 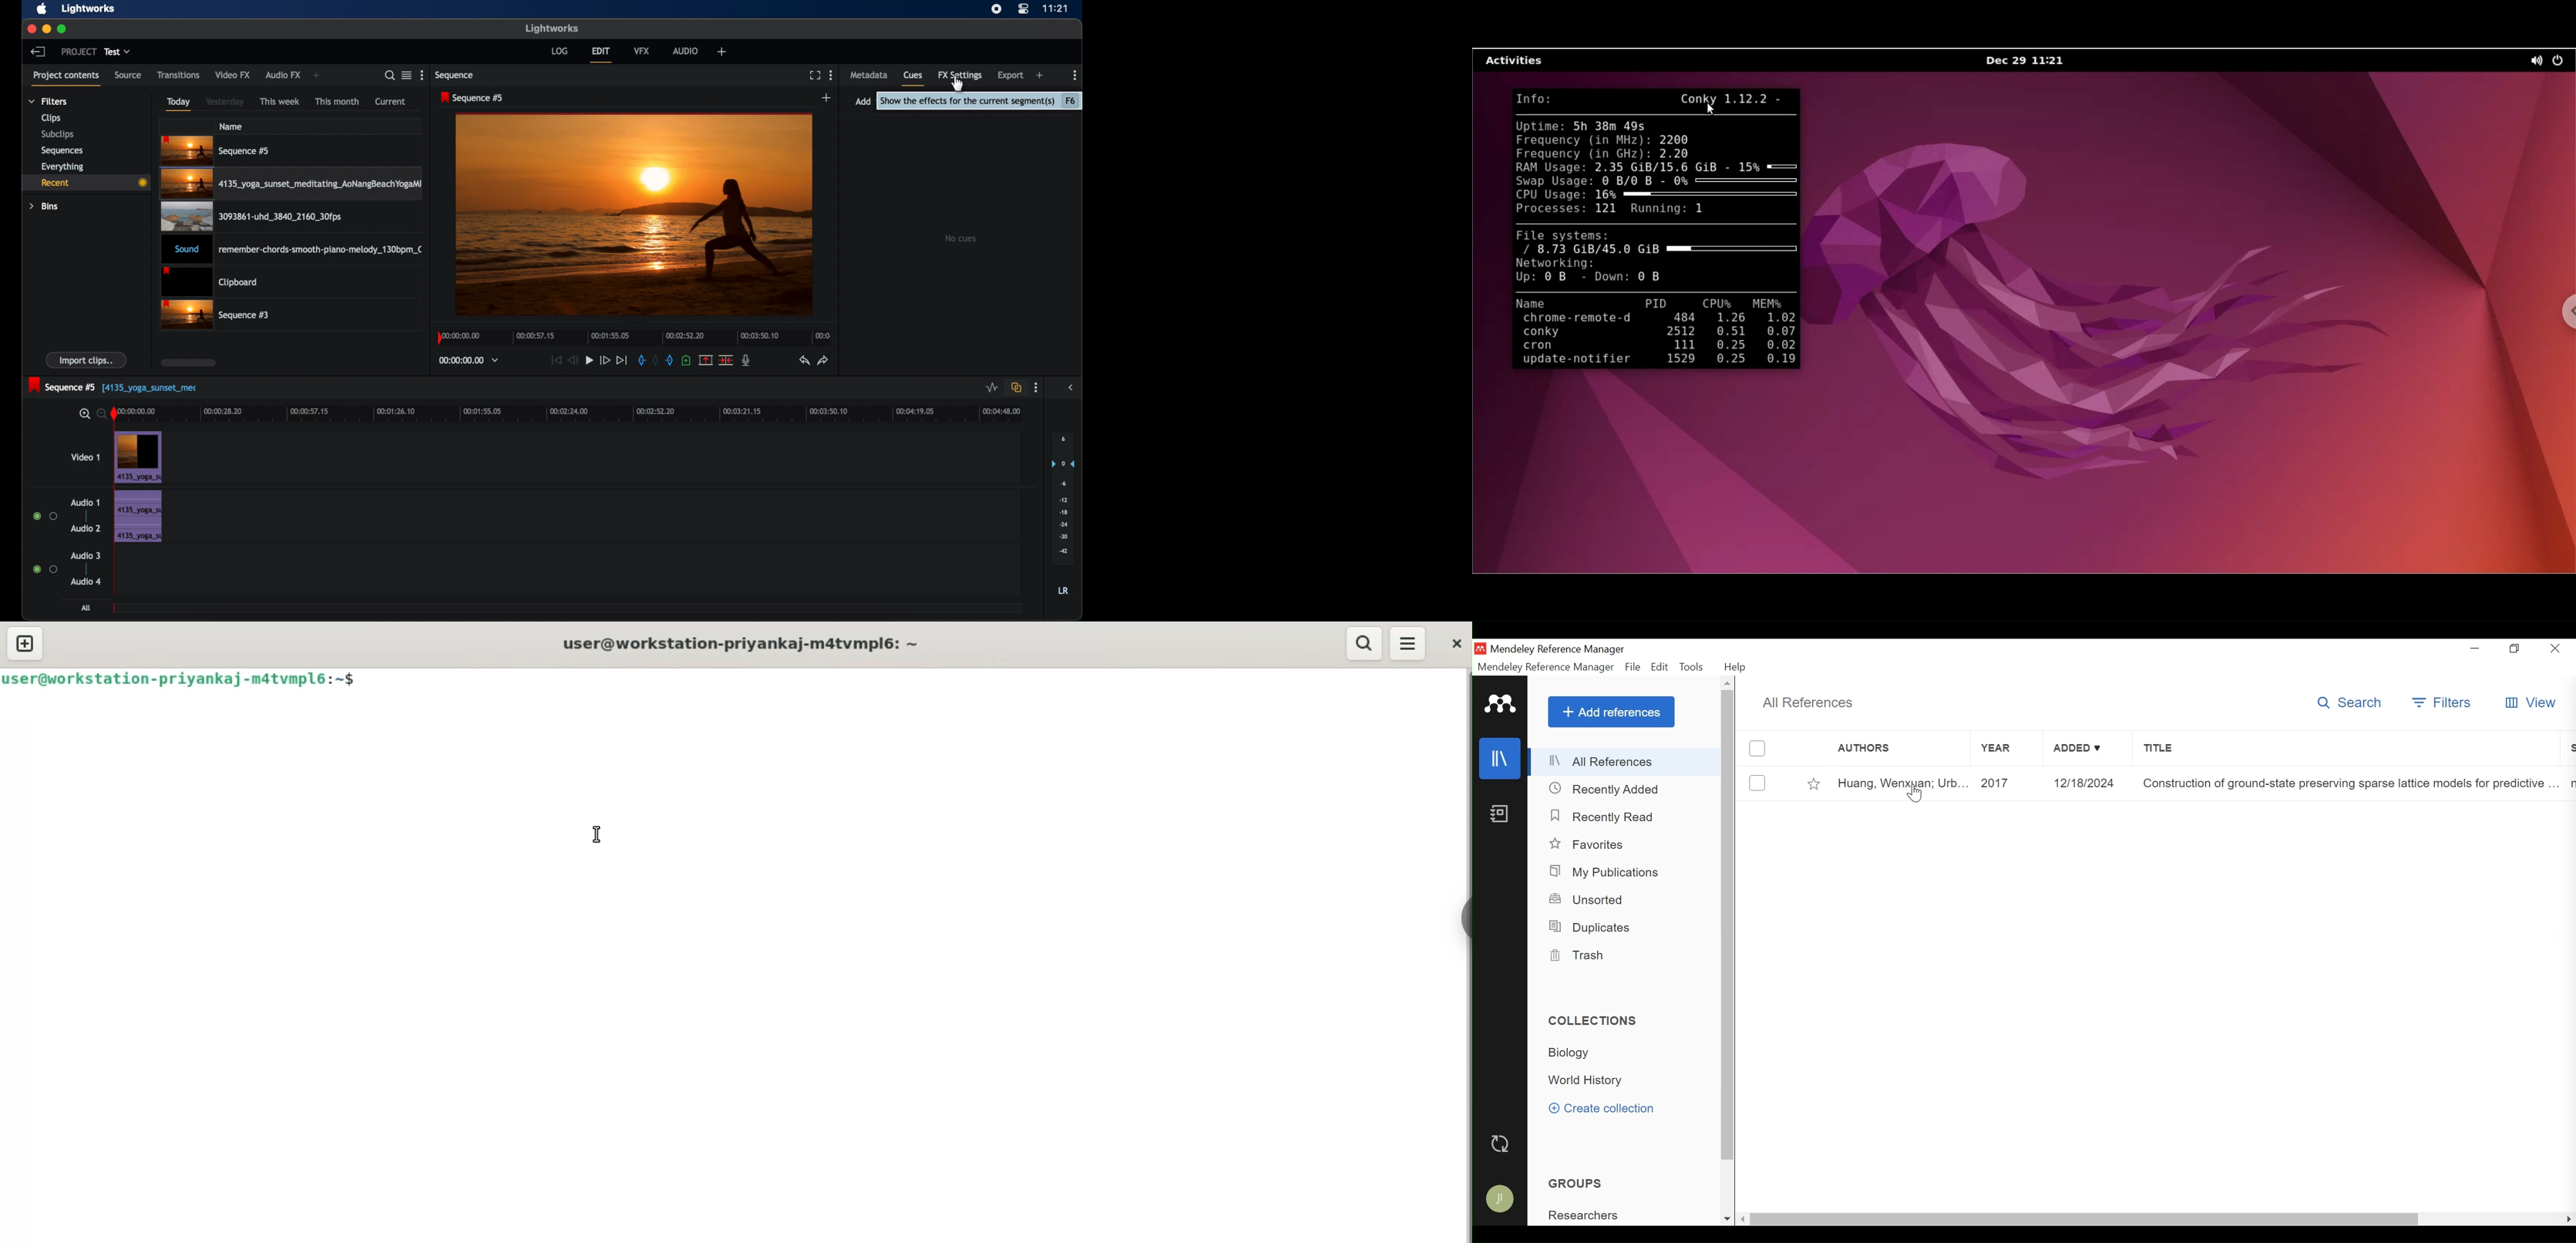 What do you see at coordinates (2443, 702) in the screenshot?
I see `Filters` at bounding box center [2443, 702].